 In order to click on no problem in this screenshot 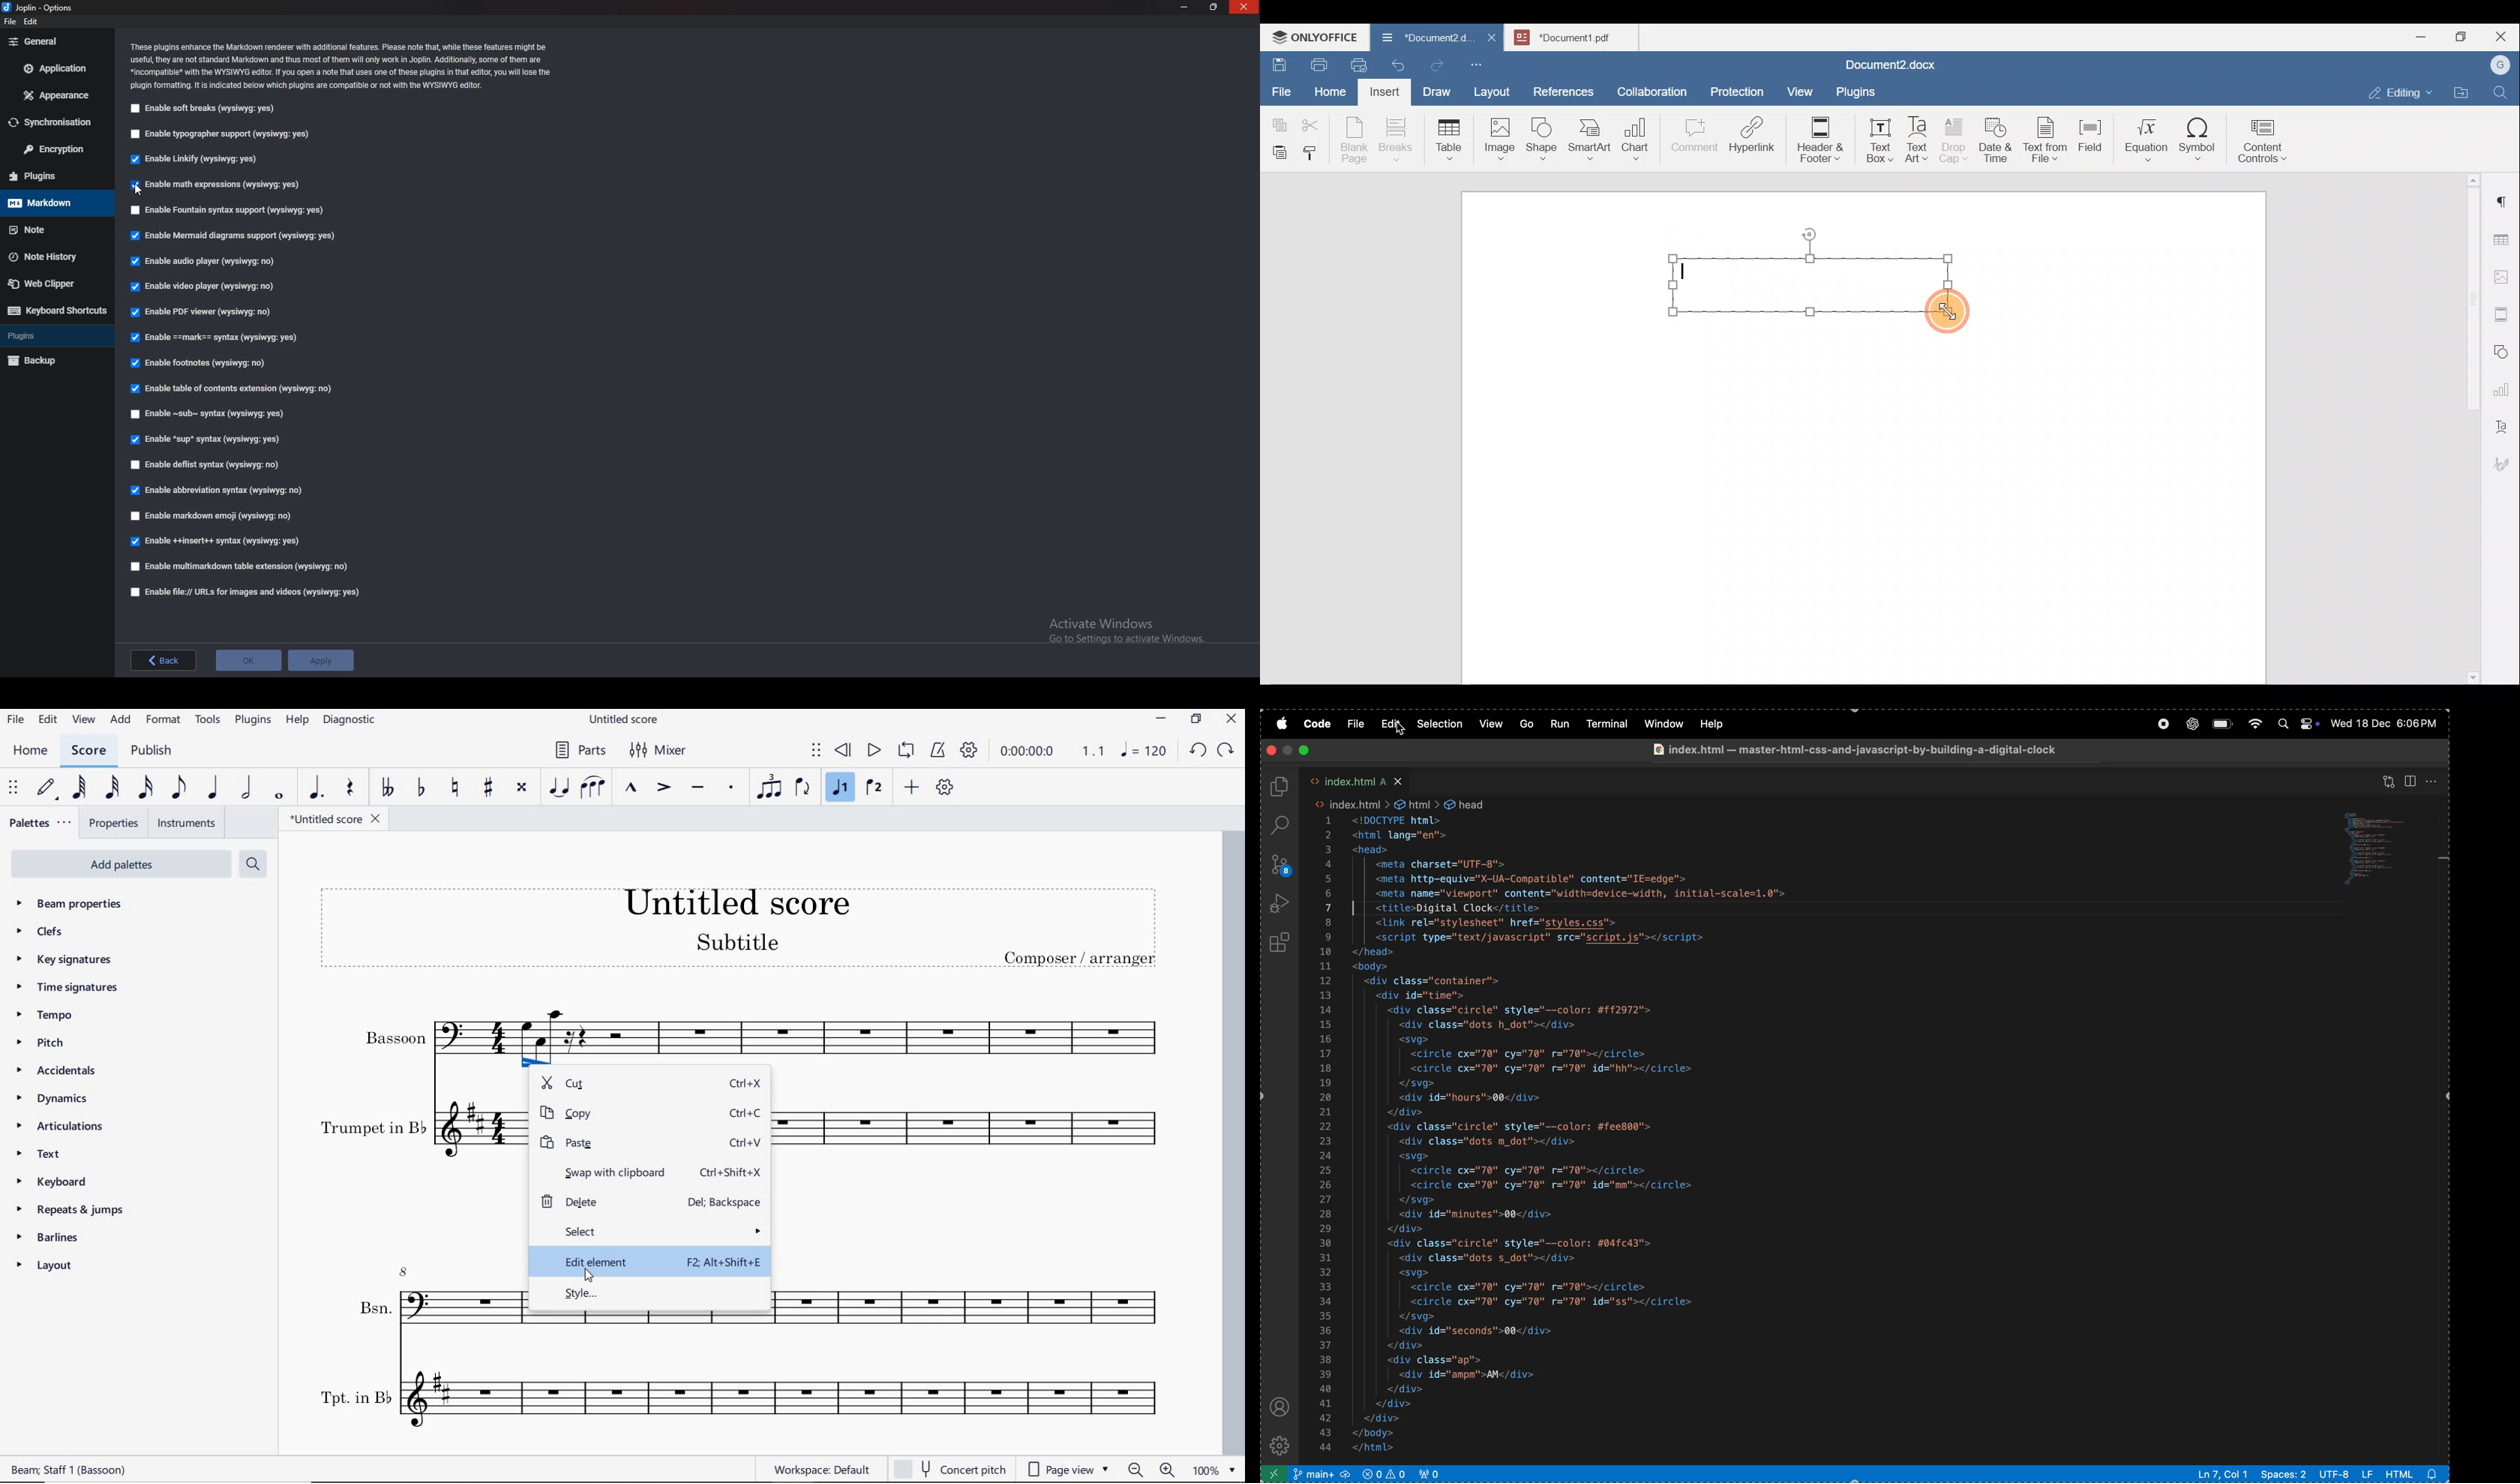, I will do `click(1384, 1473)`.